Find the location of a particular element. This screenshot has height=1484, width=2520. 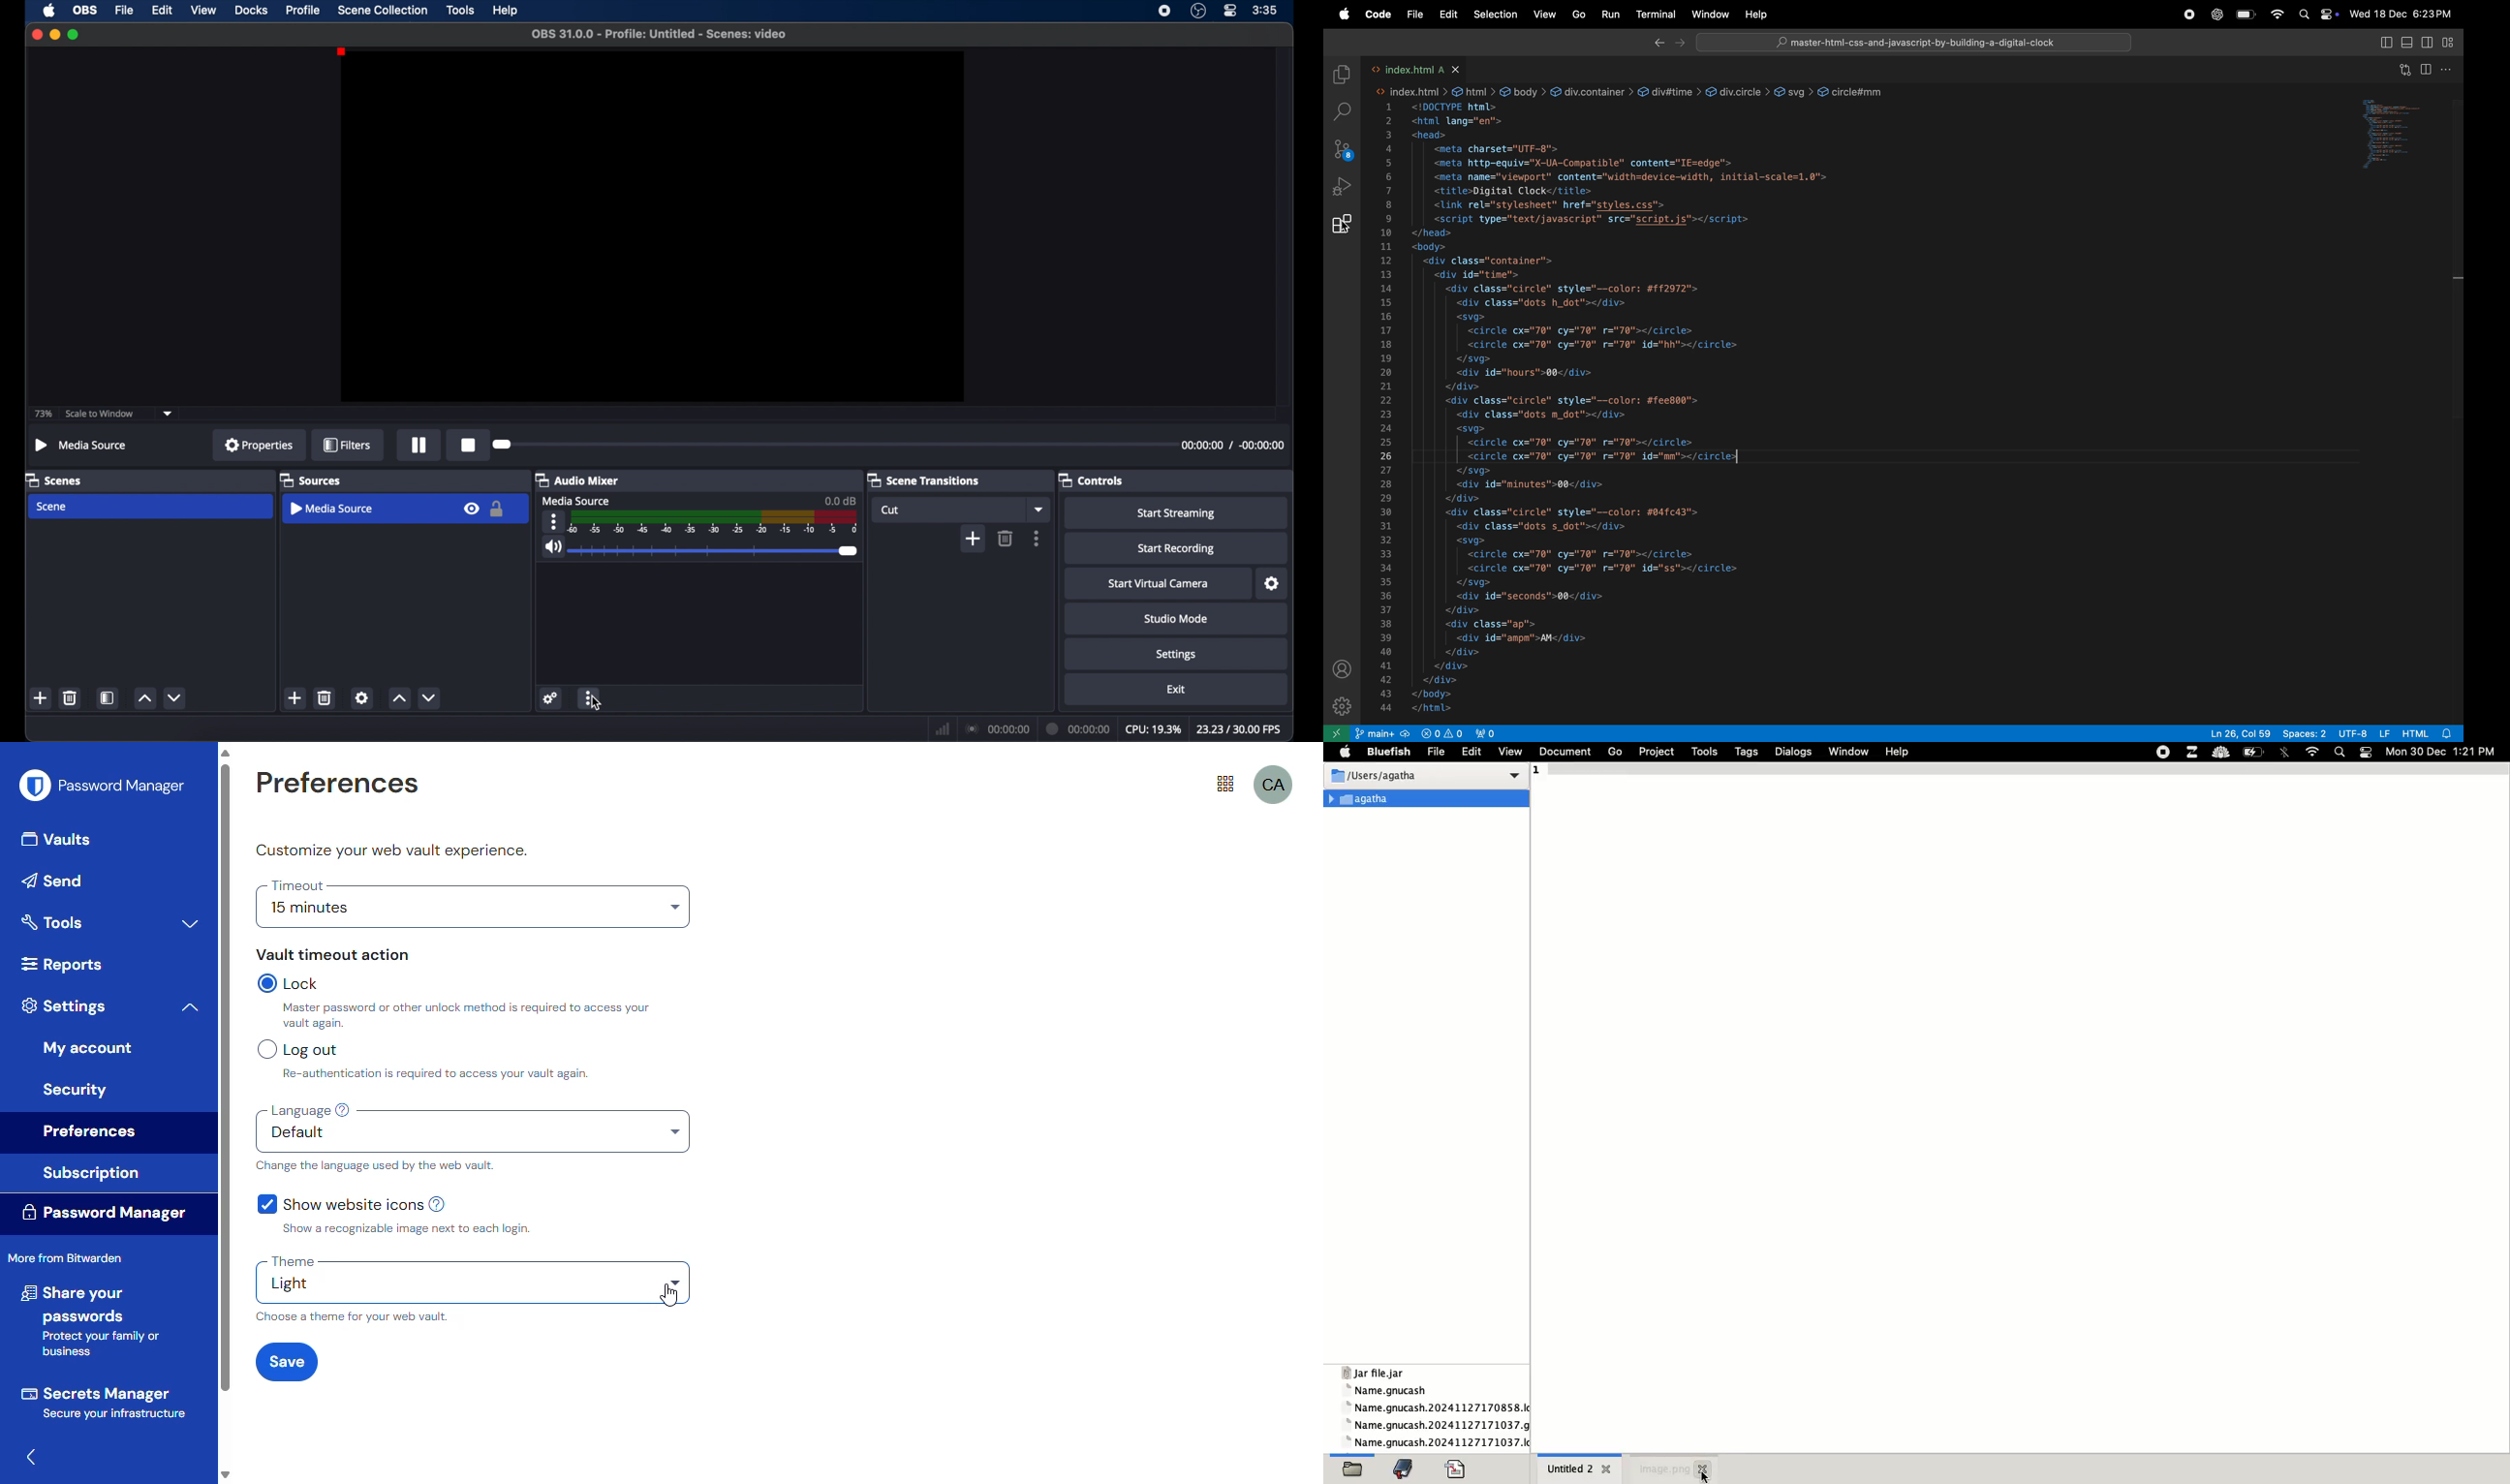

file name is located at coordinates (660, 34).